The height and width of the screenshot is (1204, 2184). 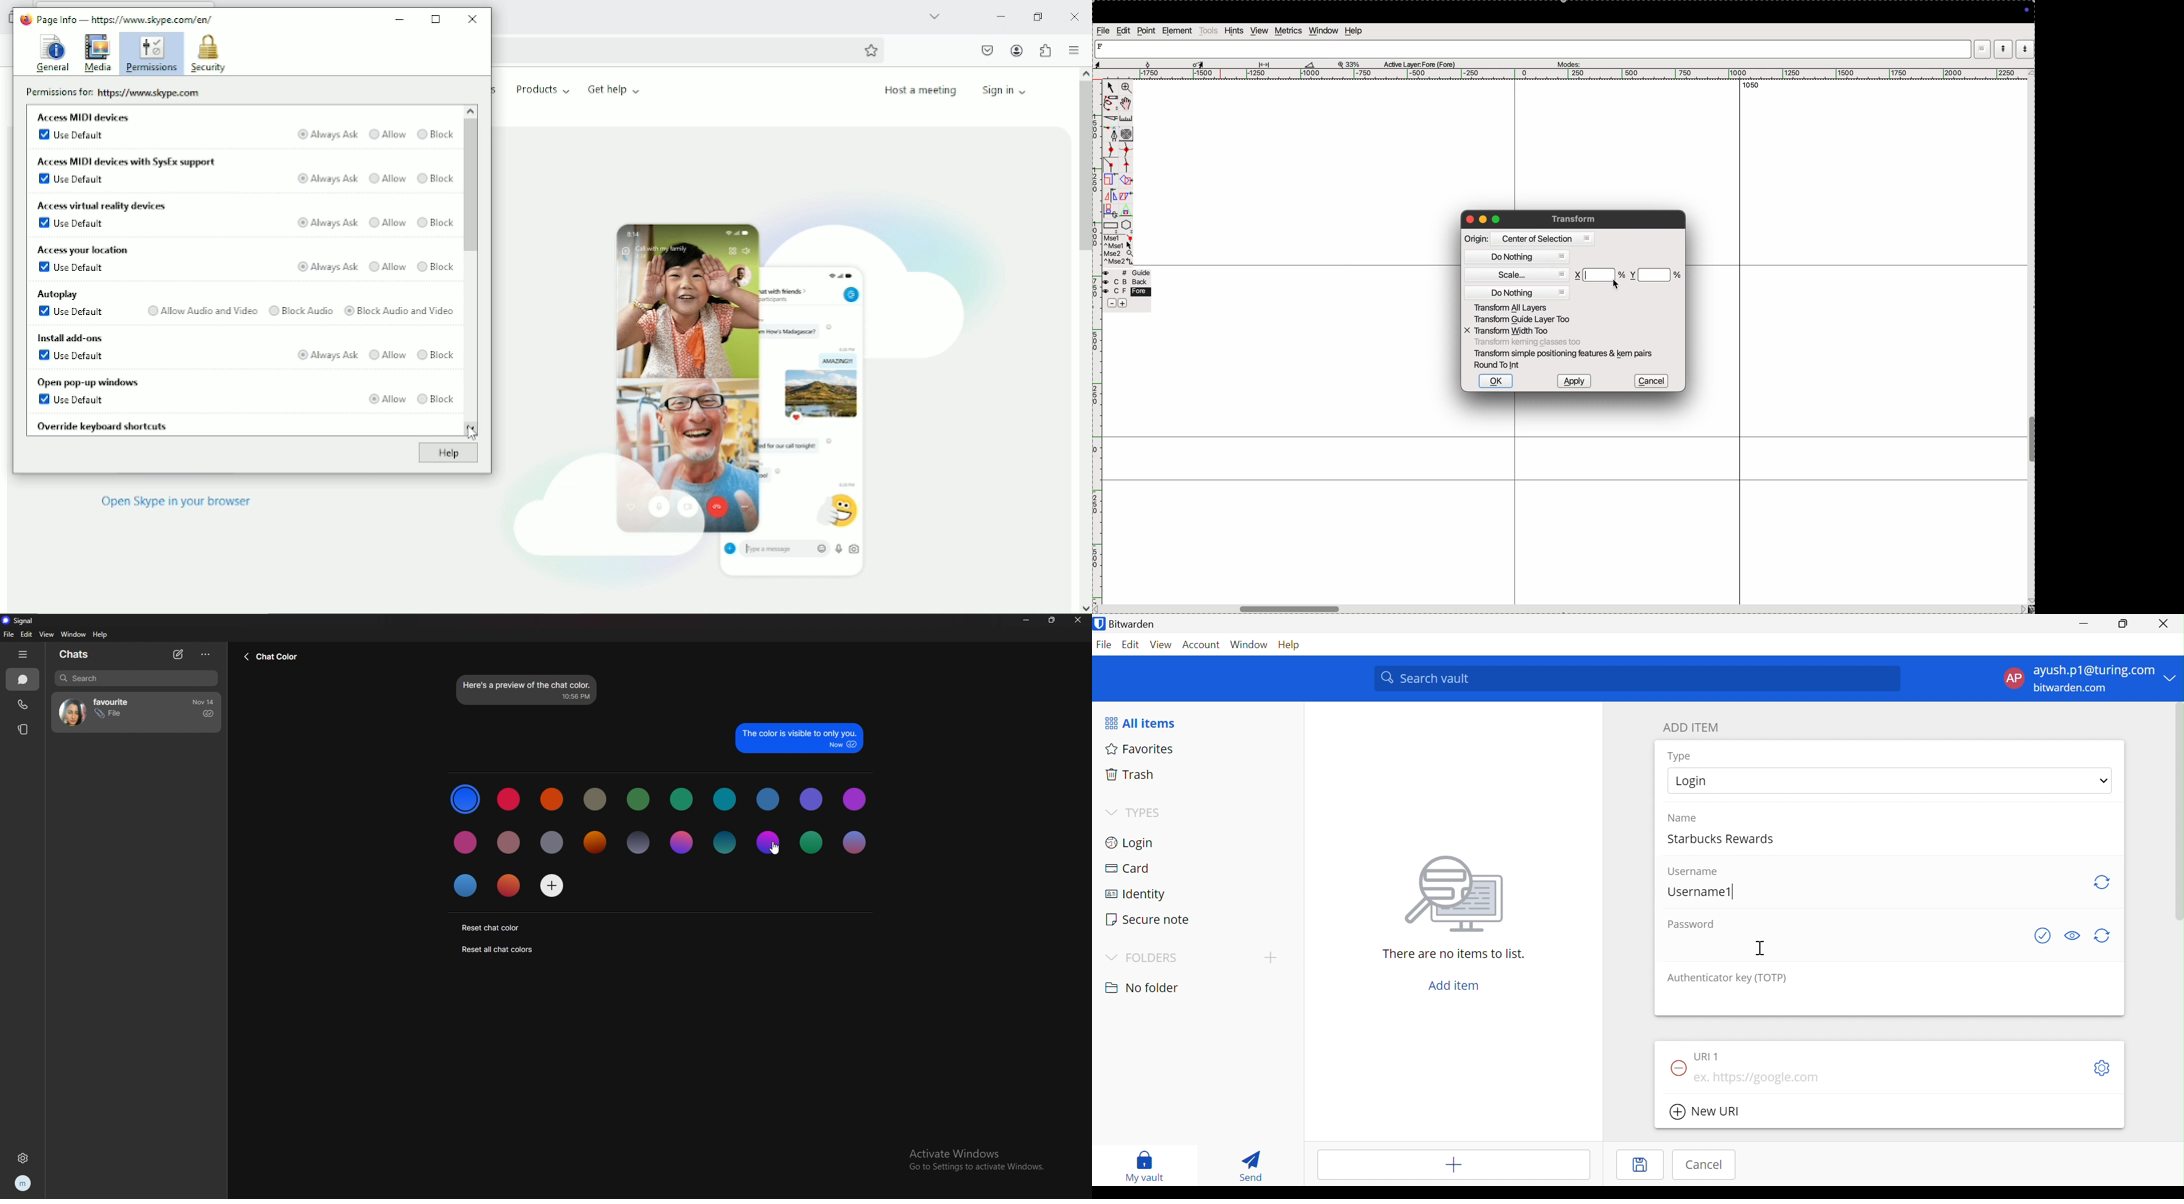 What do you see at coordinates (1760, 949) in the screenshot?
I see `Cursor` at bounding box center [1760, 949].